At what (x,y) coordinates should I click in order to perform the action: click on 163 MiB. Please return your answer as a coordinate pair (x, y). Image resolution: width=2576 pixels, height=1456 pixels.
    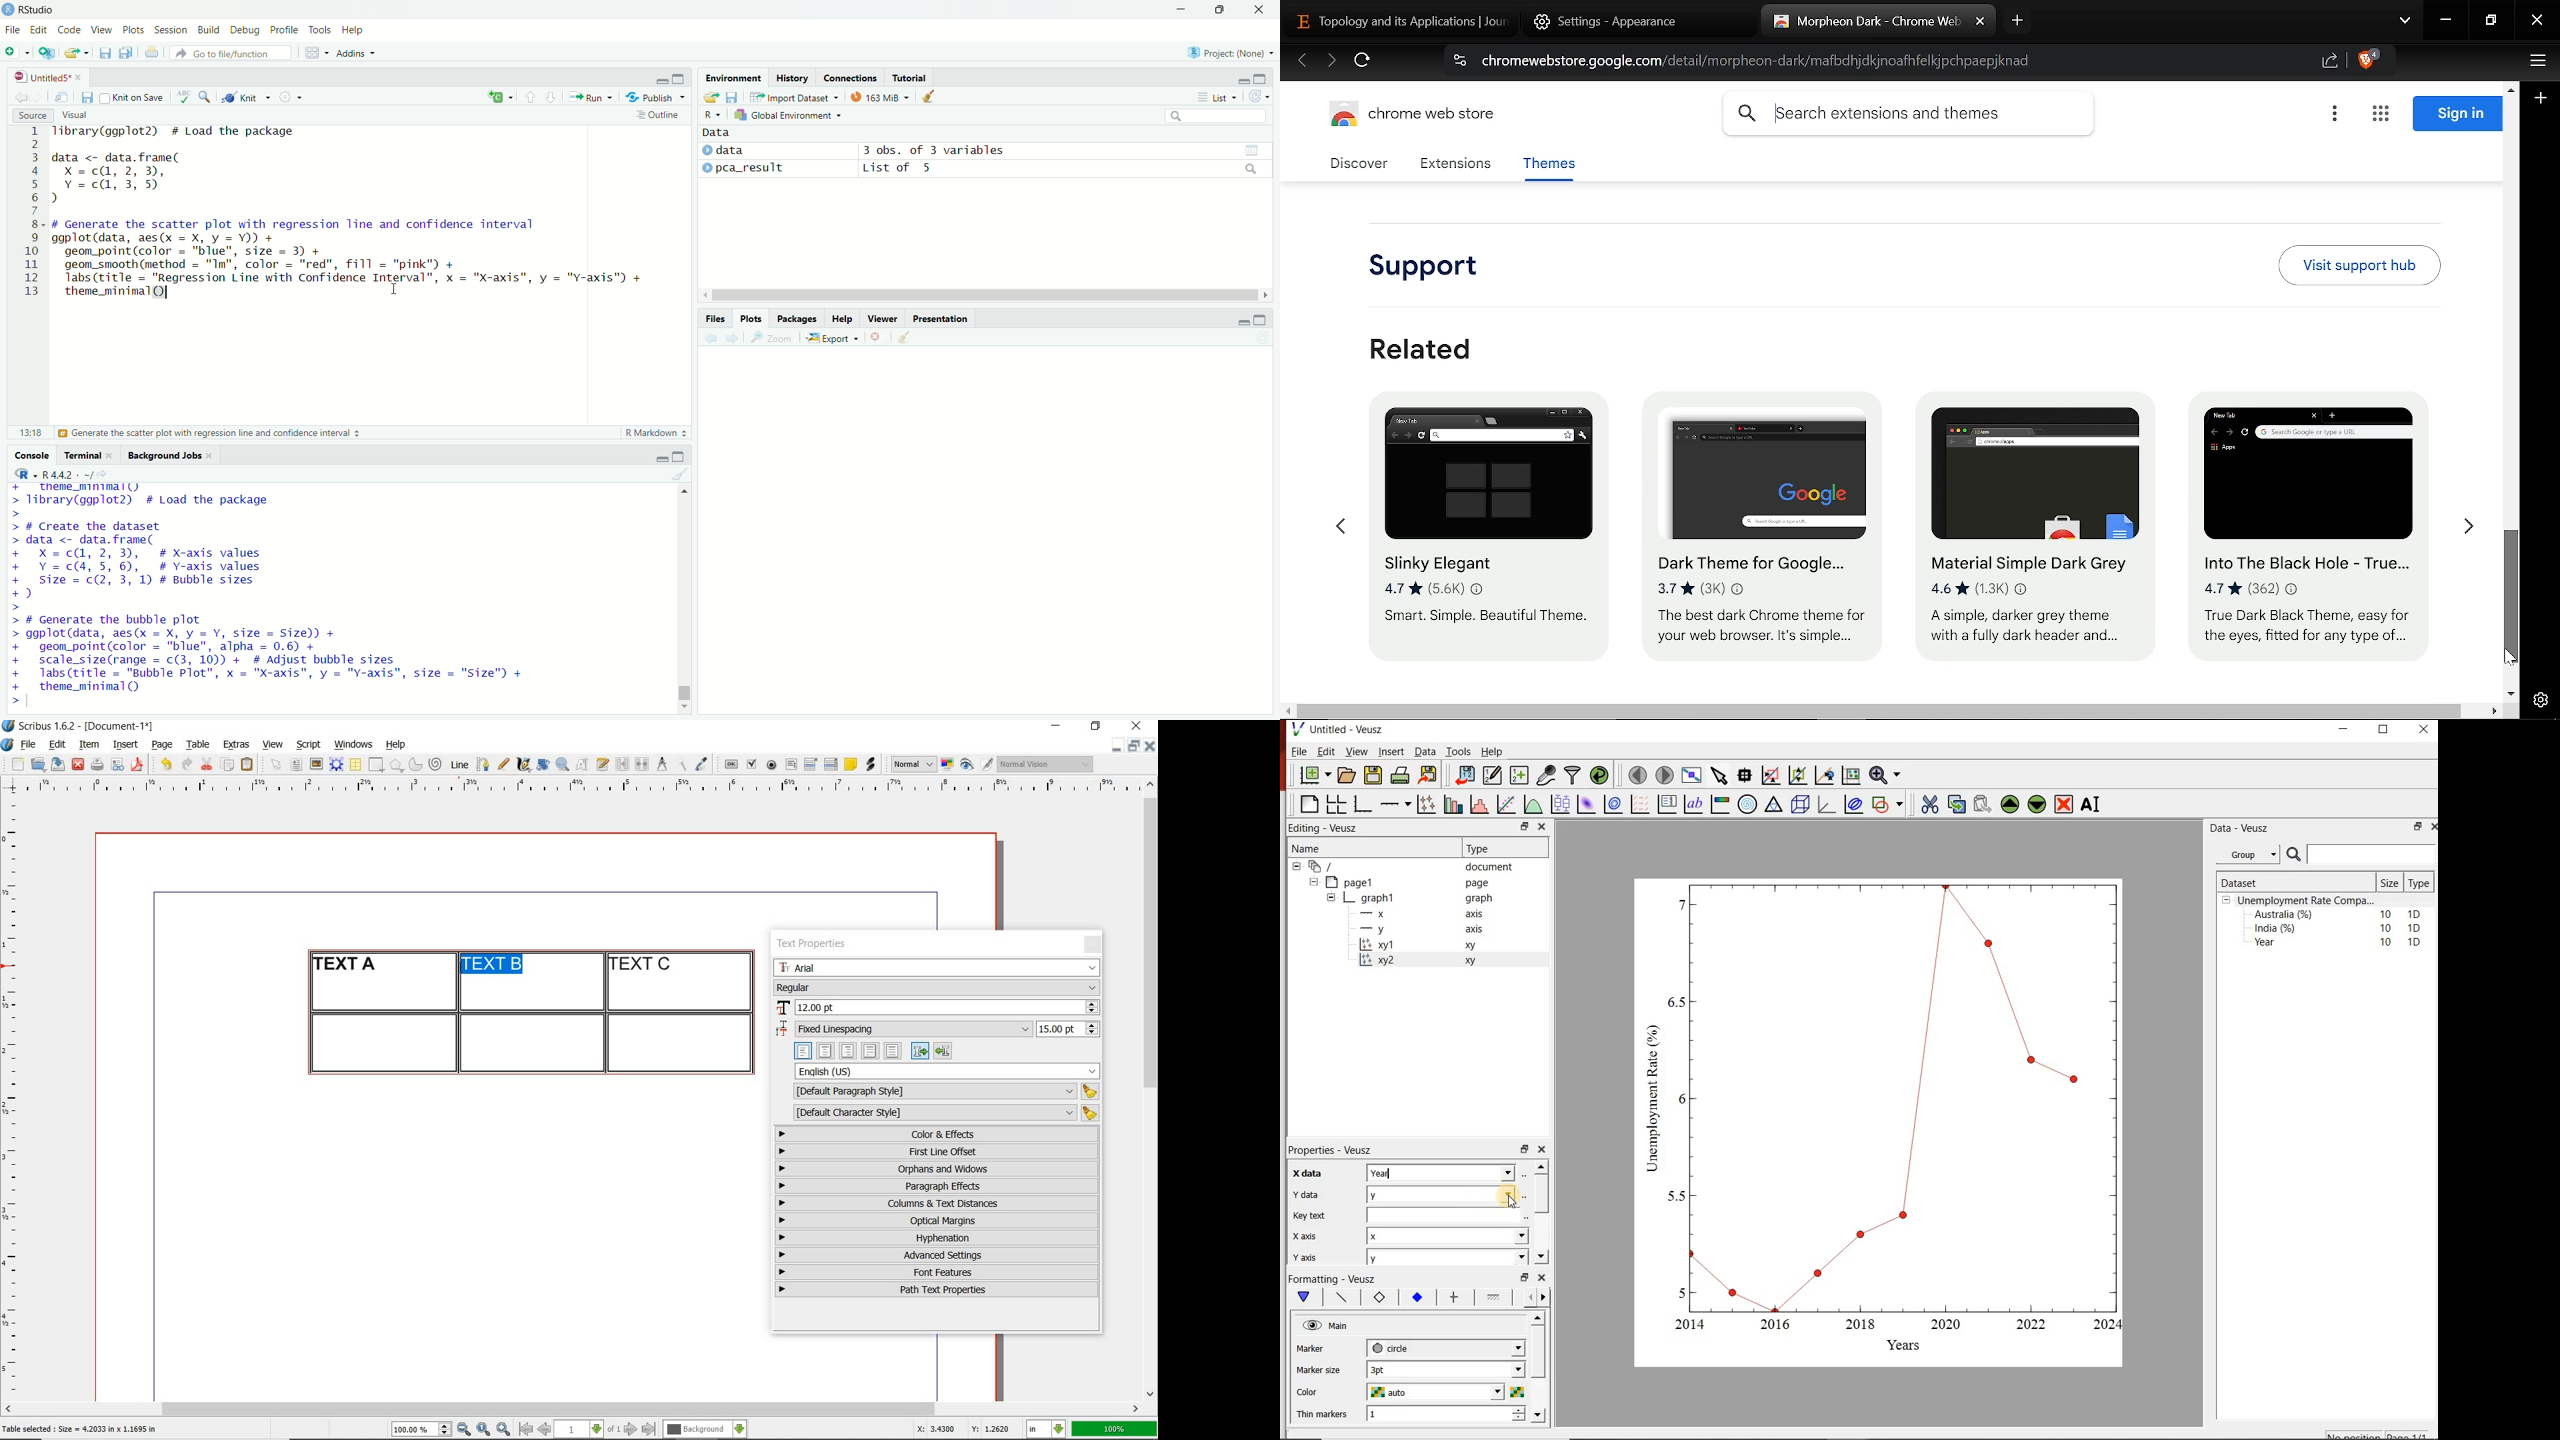
    Looking at the image, I should click on (879, 96).